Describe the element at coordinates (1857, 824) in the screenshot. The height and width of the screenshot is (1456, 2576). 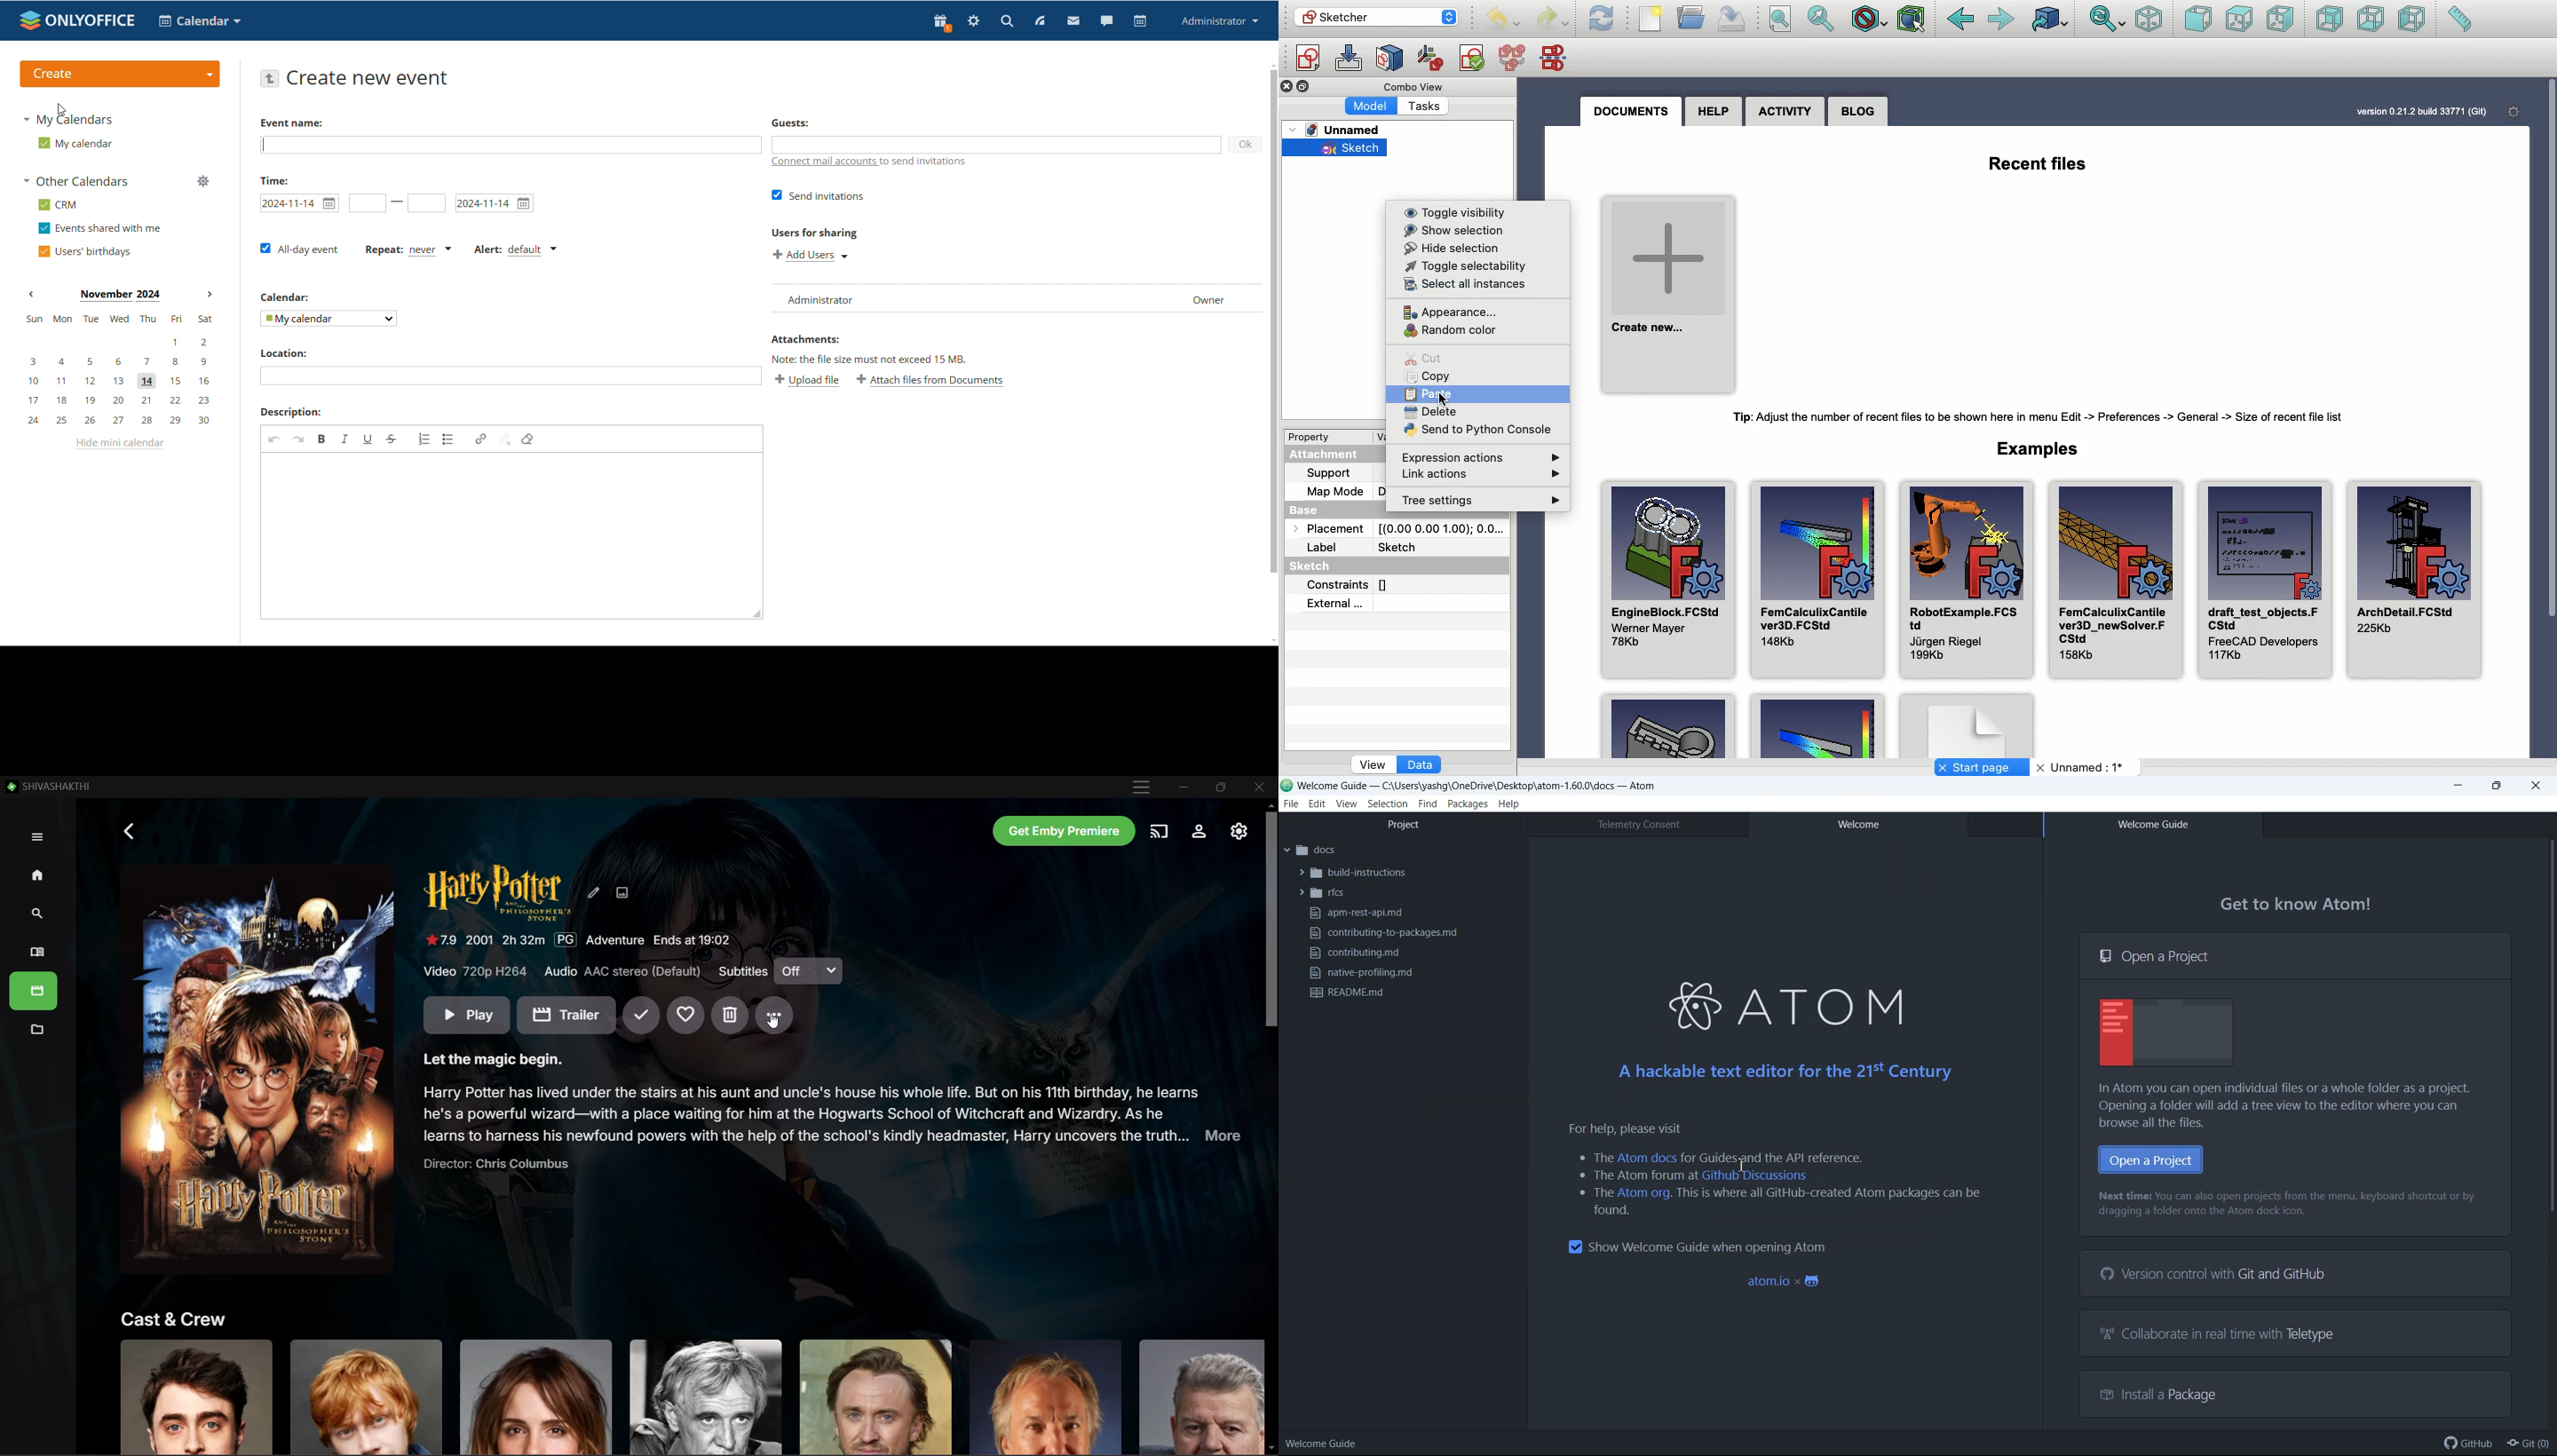
I see `Welcome` at that location.